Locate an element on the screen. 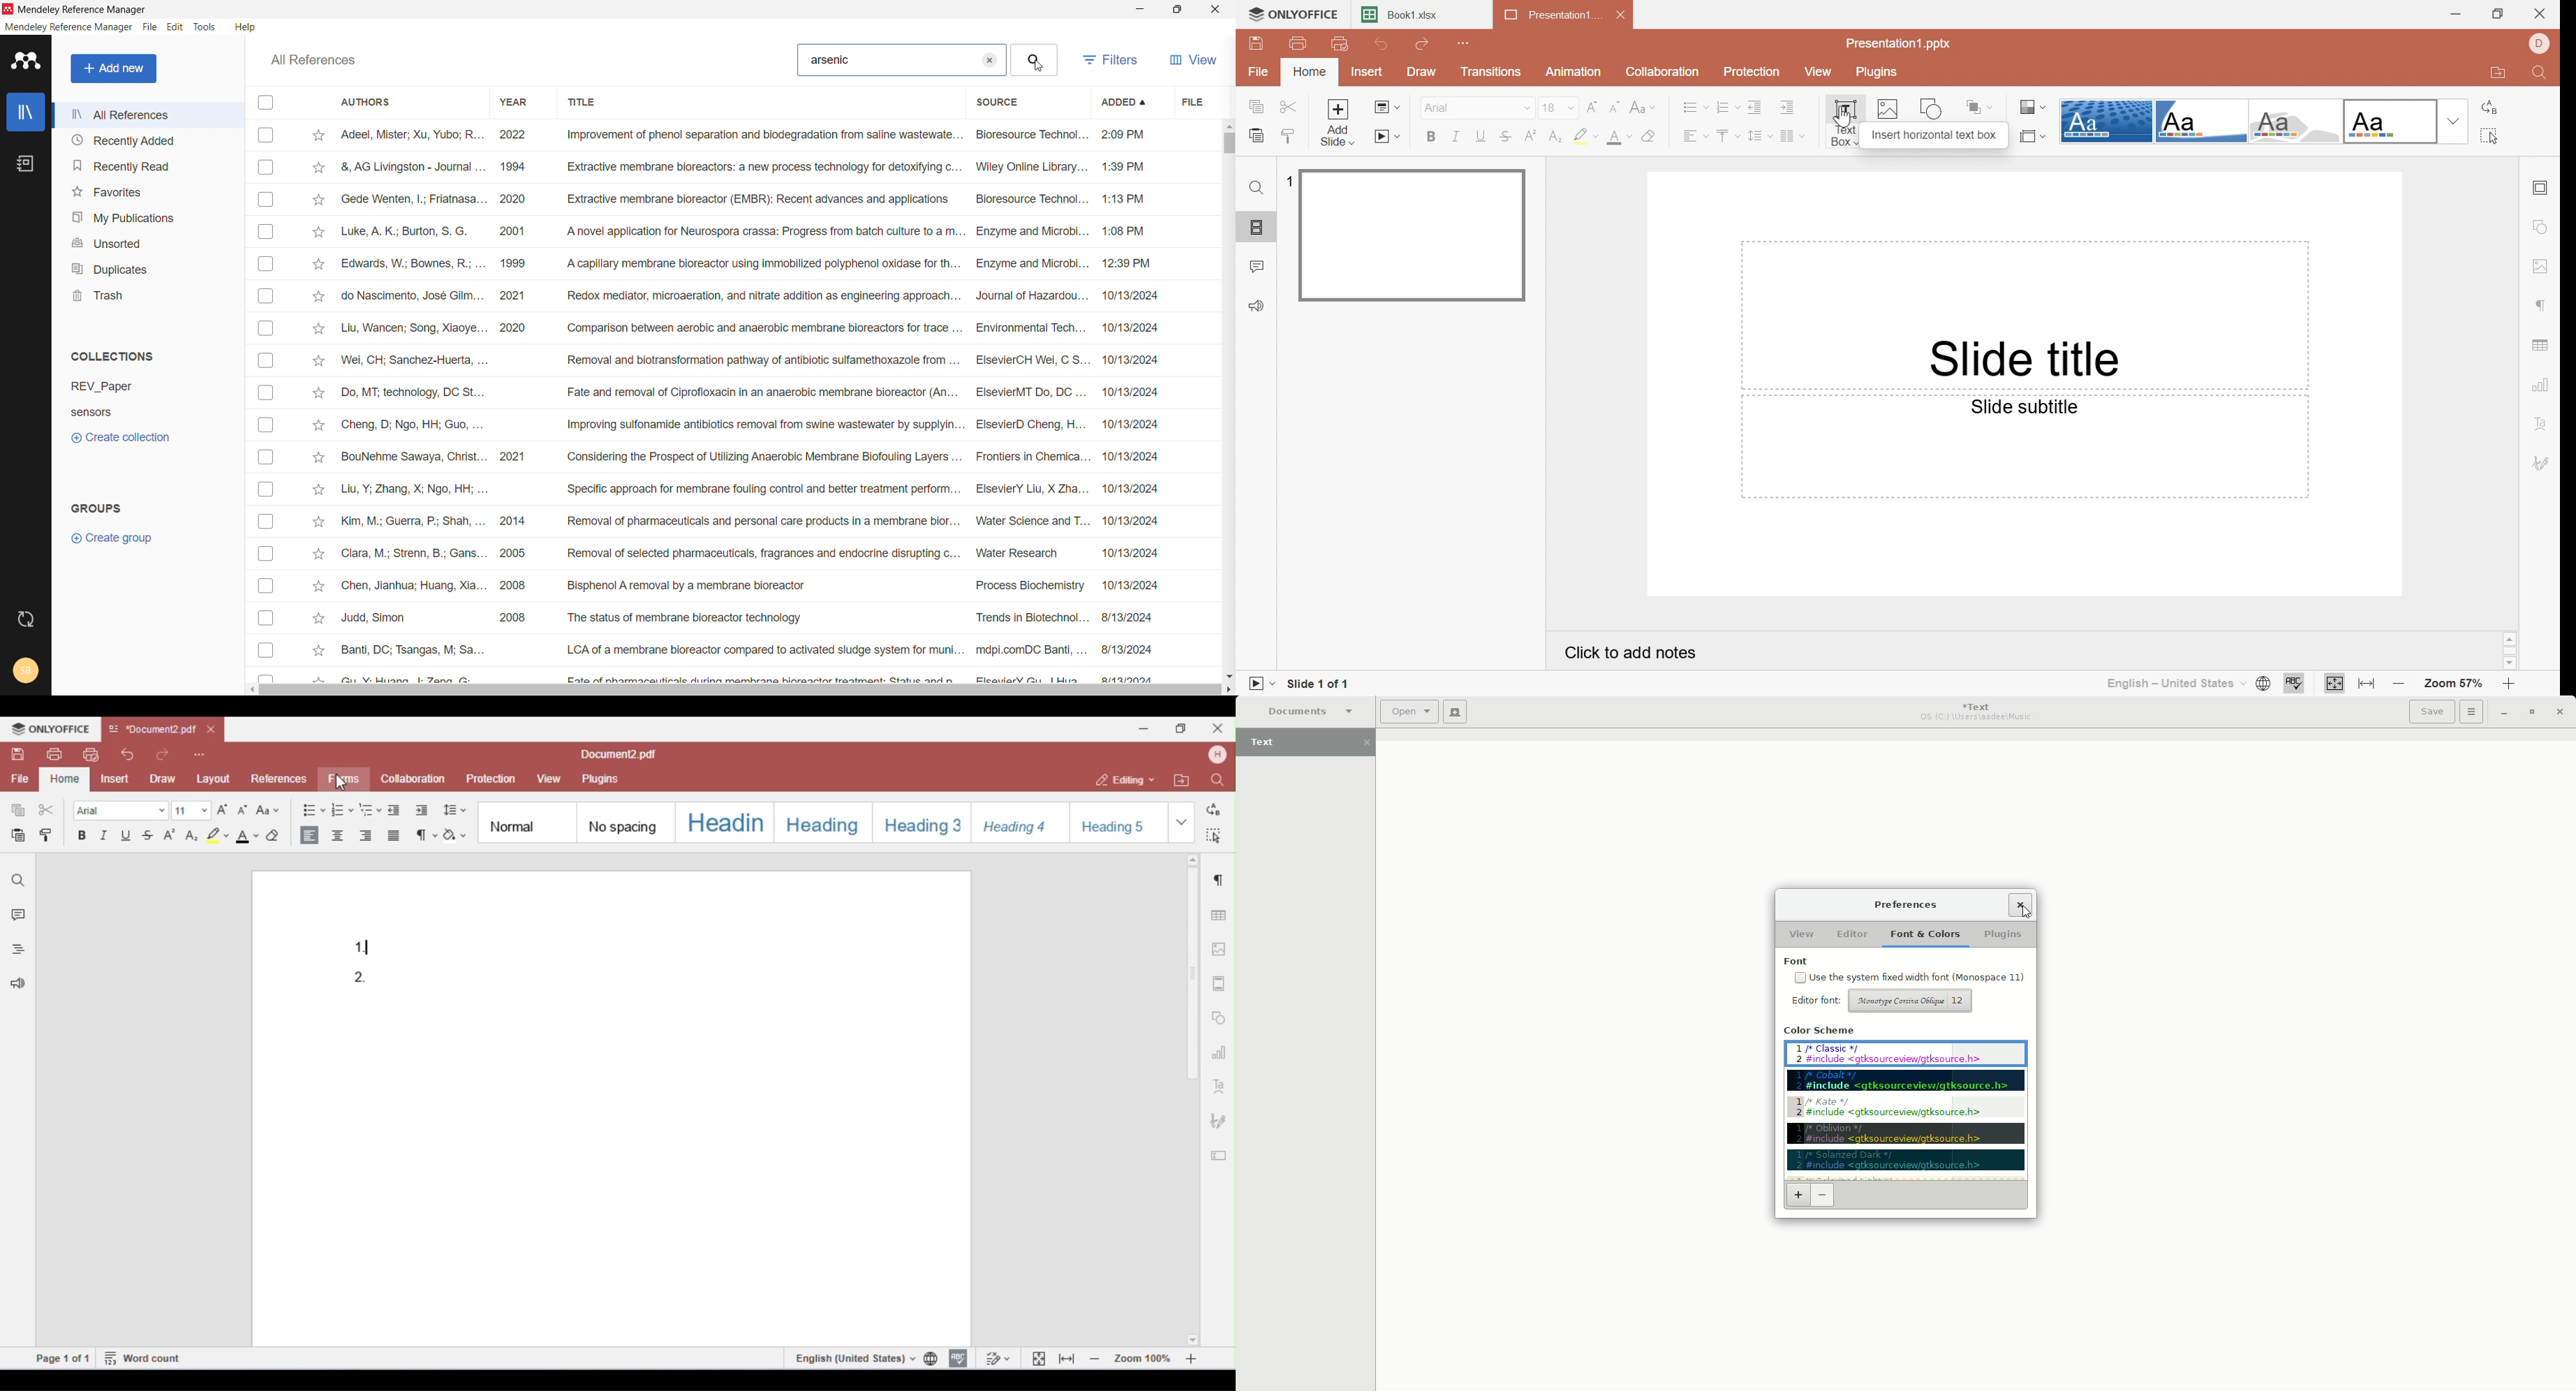  Signature settings is located at coordinates (2543, 464).